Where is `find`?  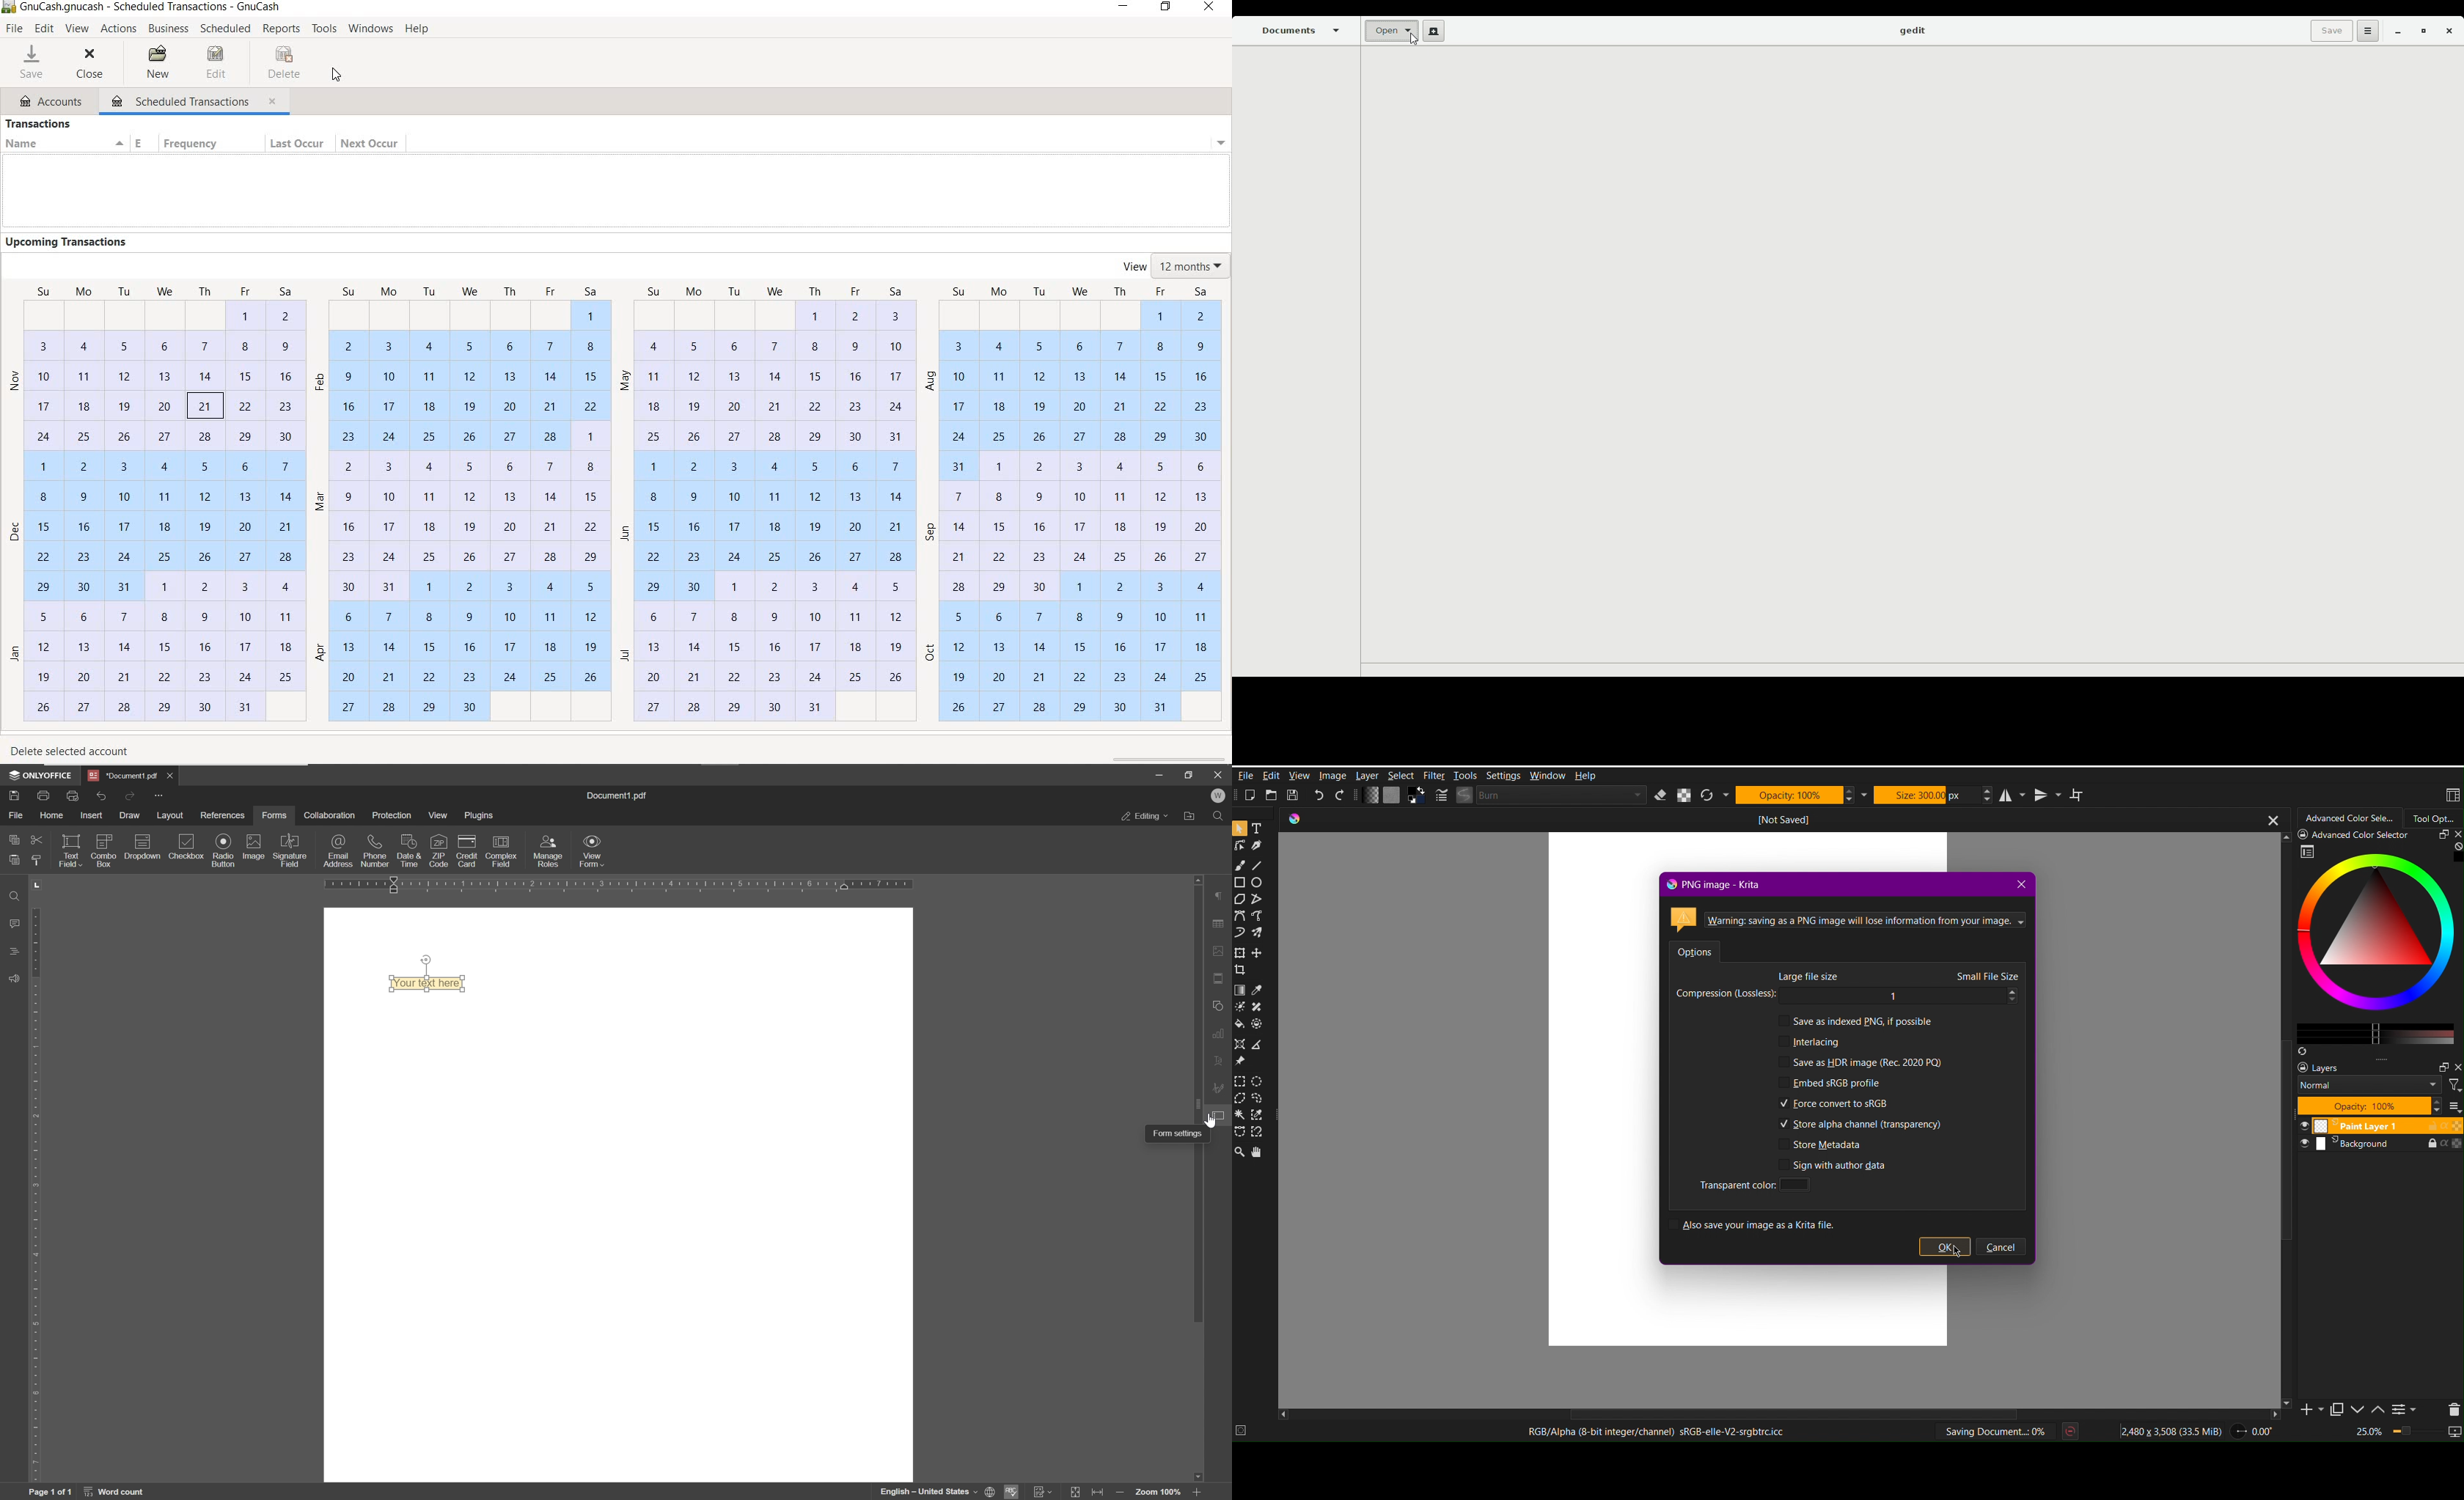
find is located at coordinates (12, 894).